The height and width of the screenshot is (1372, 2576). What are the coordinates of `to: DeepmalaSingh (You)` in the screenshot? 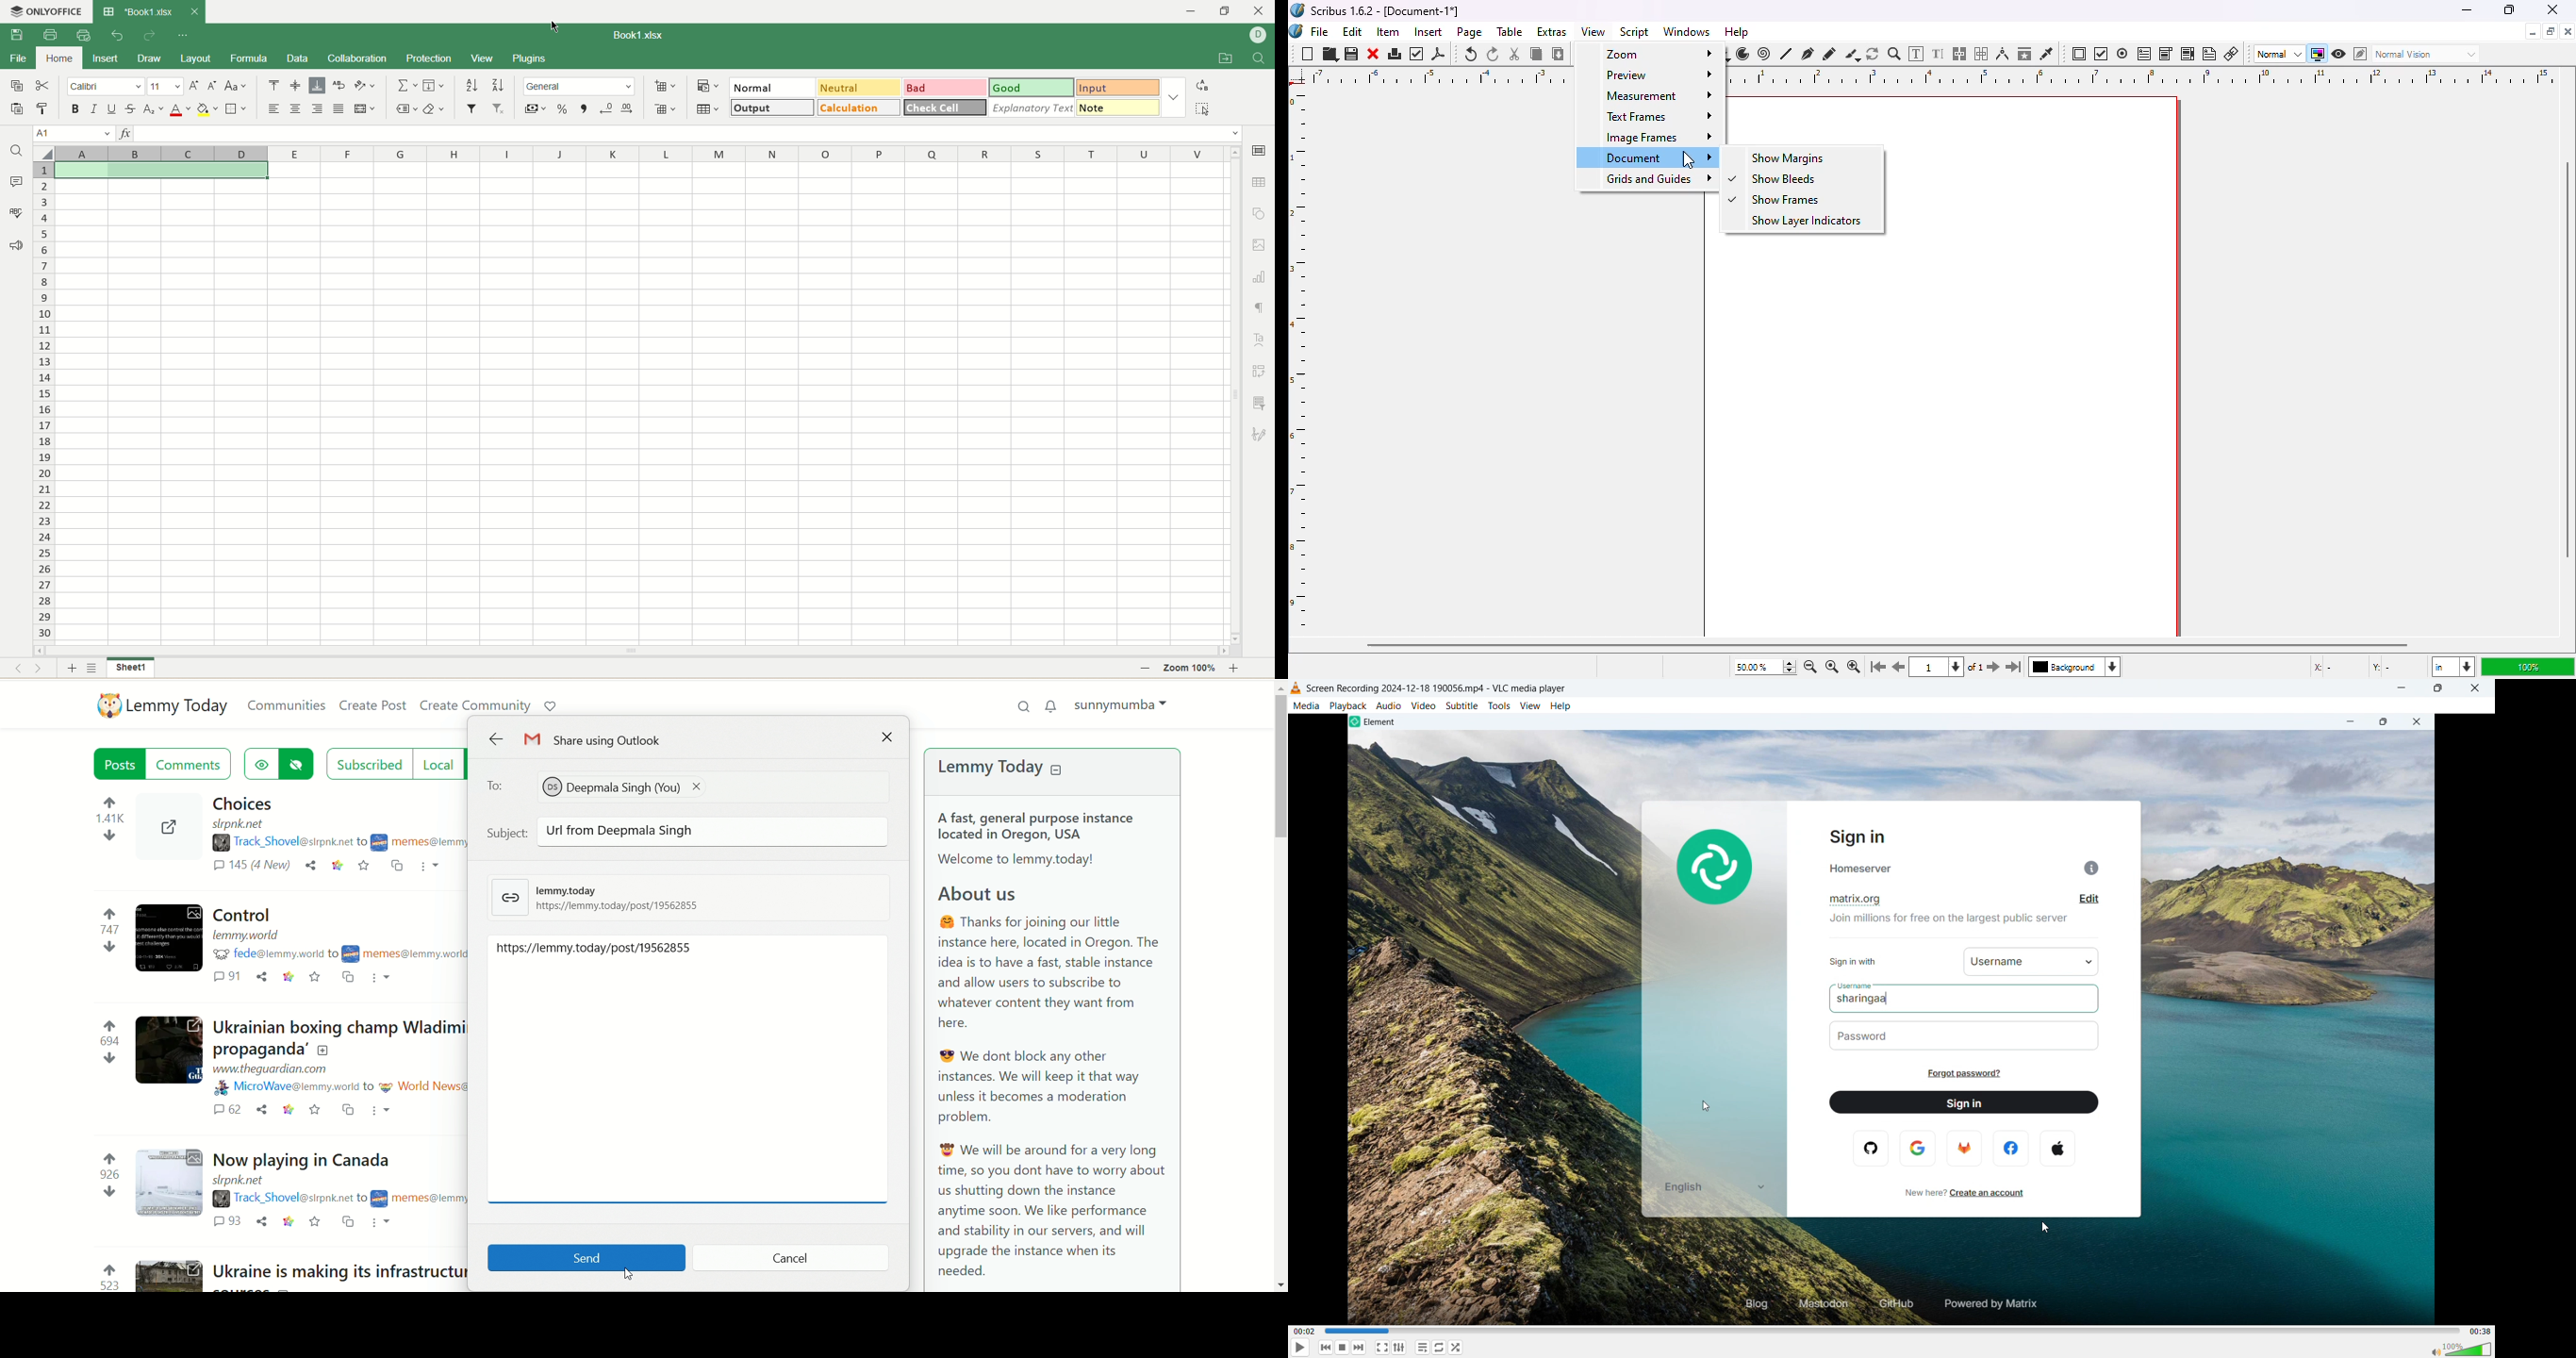 It's located at (686, 788).